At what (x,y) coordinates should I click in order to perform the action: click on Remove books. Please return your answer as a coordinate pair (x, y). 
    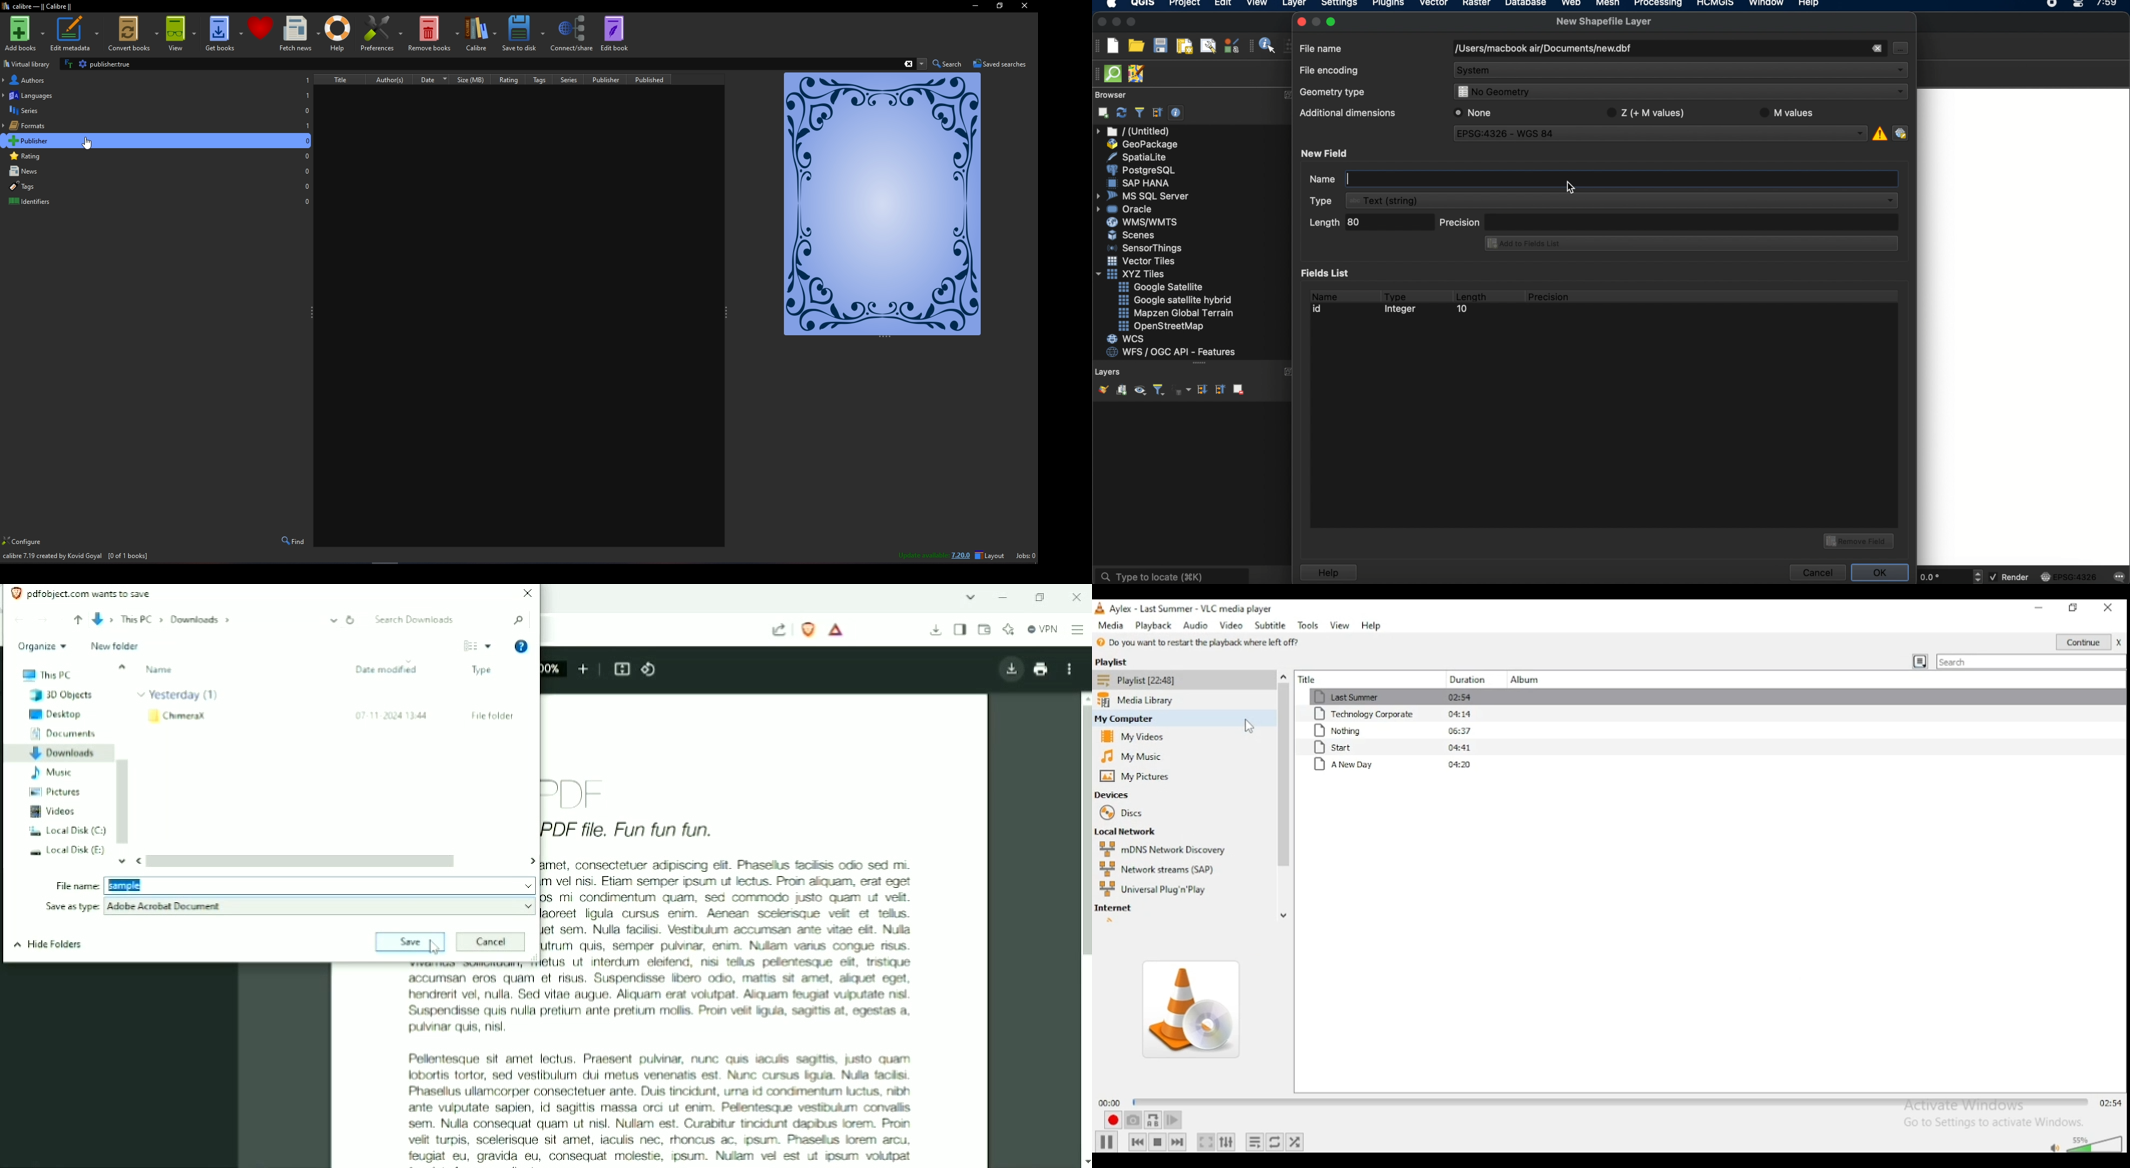
    Looking at the image, I should click on (434, 34).